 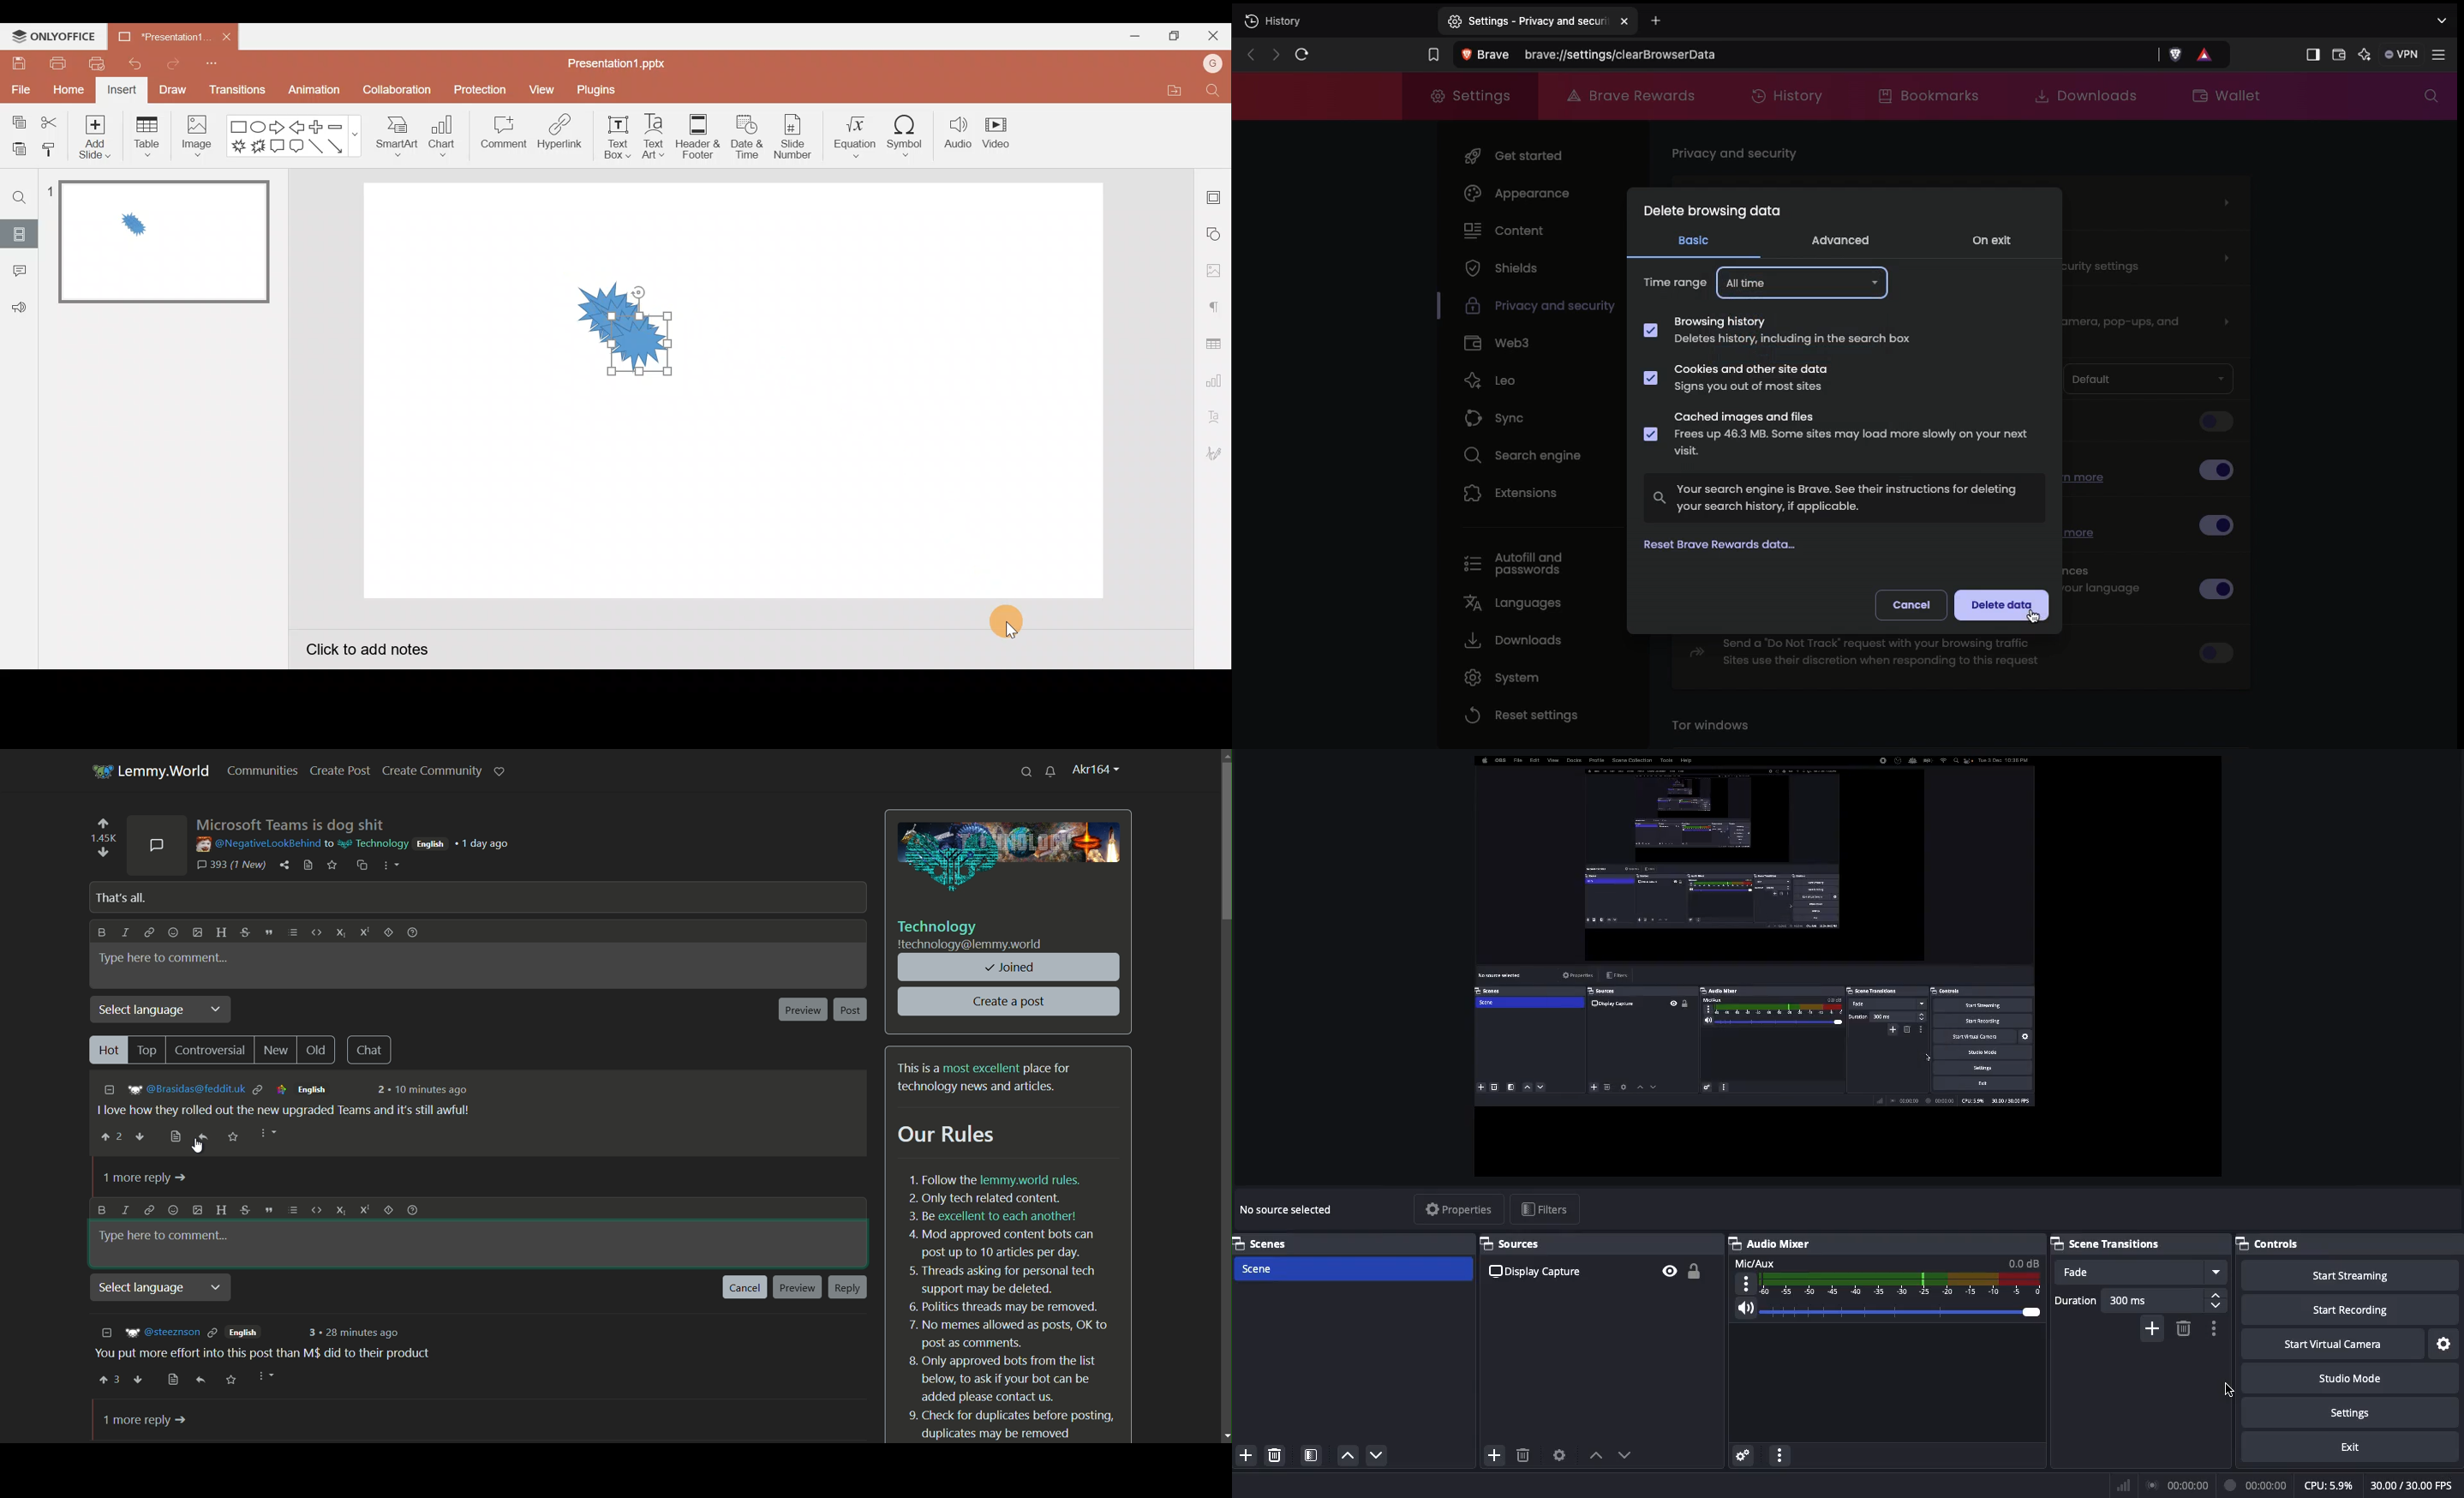 What do you see at coordinates (1803, 282) in the screenshot?
I see `all time` at bounding box center [1803, 282].